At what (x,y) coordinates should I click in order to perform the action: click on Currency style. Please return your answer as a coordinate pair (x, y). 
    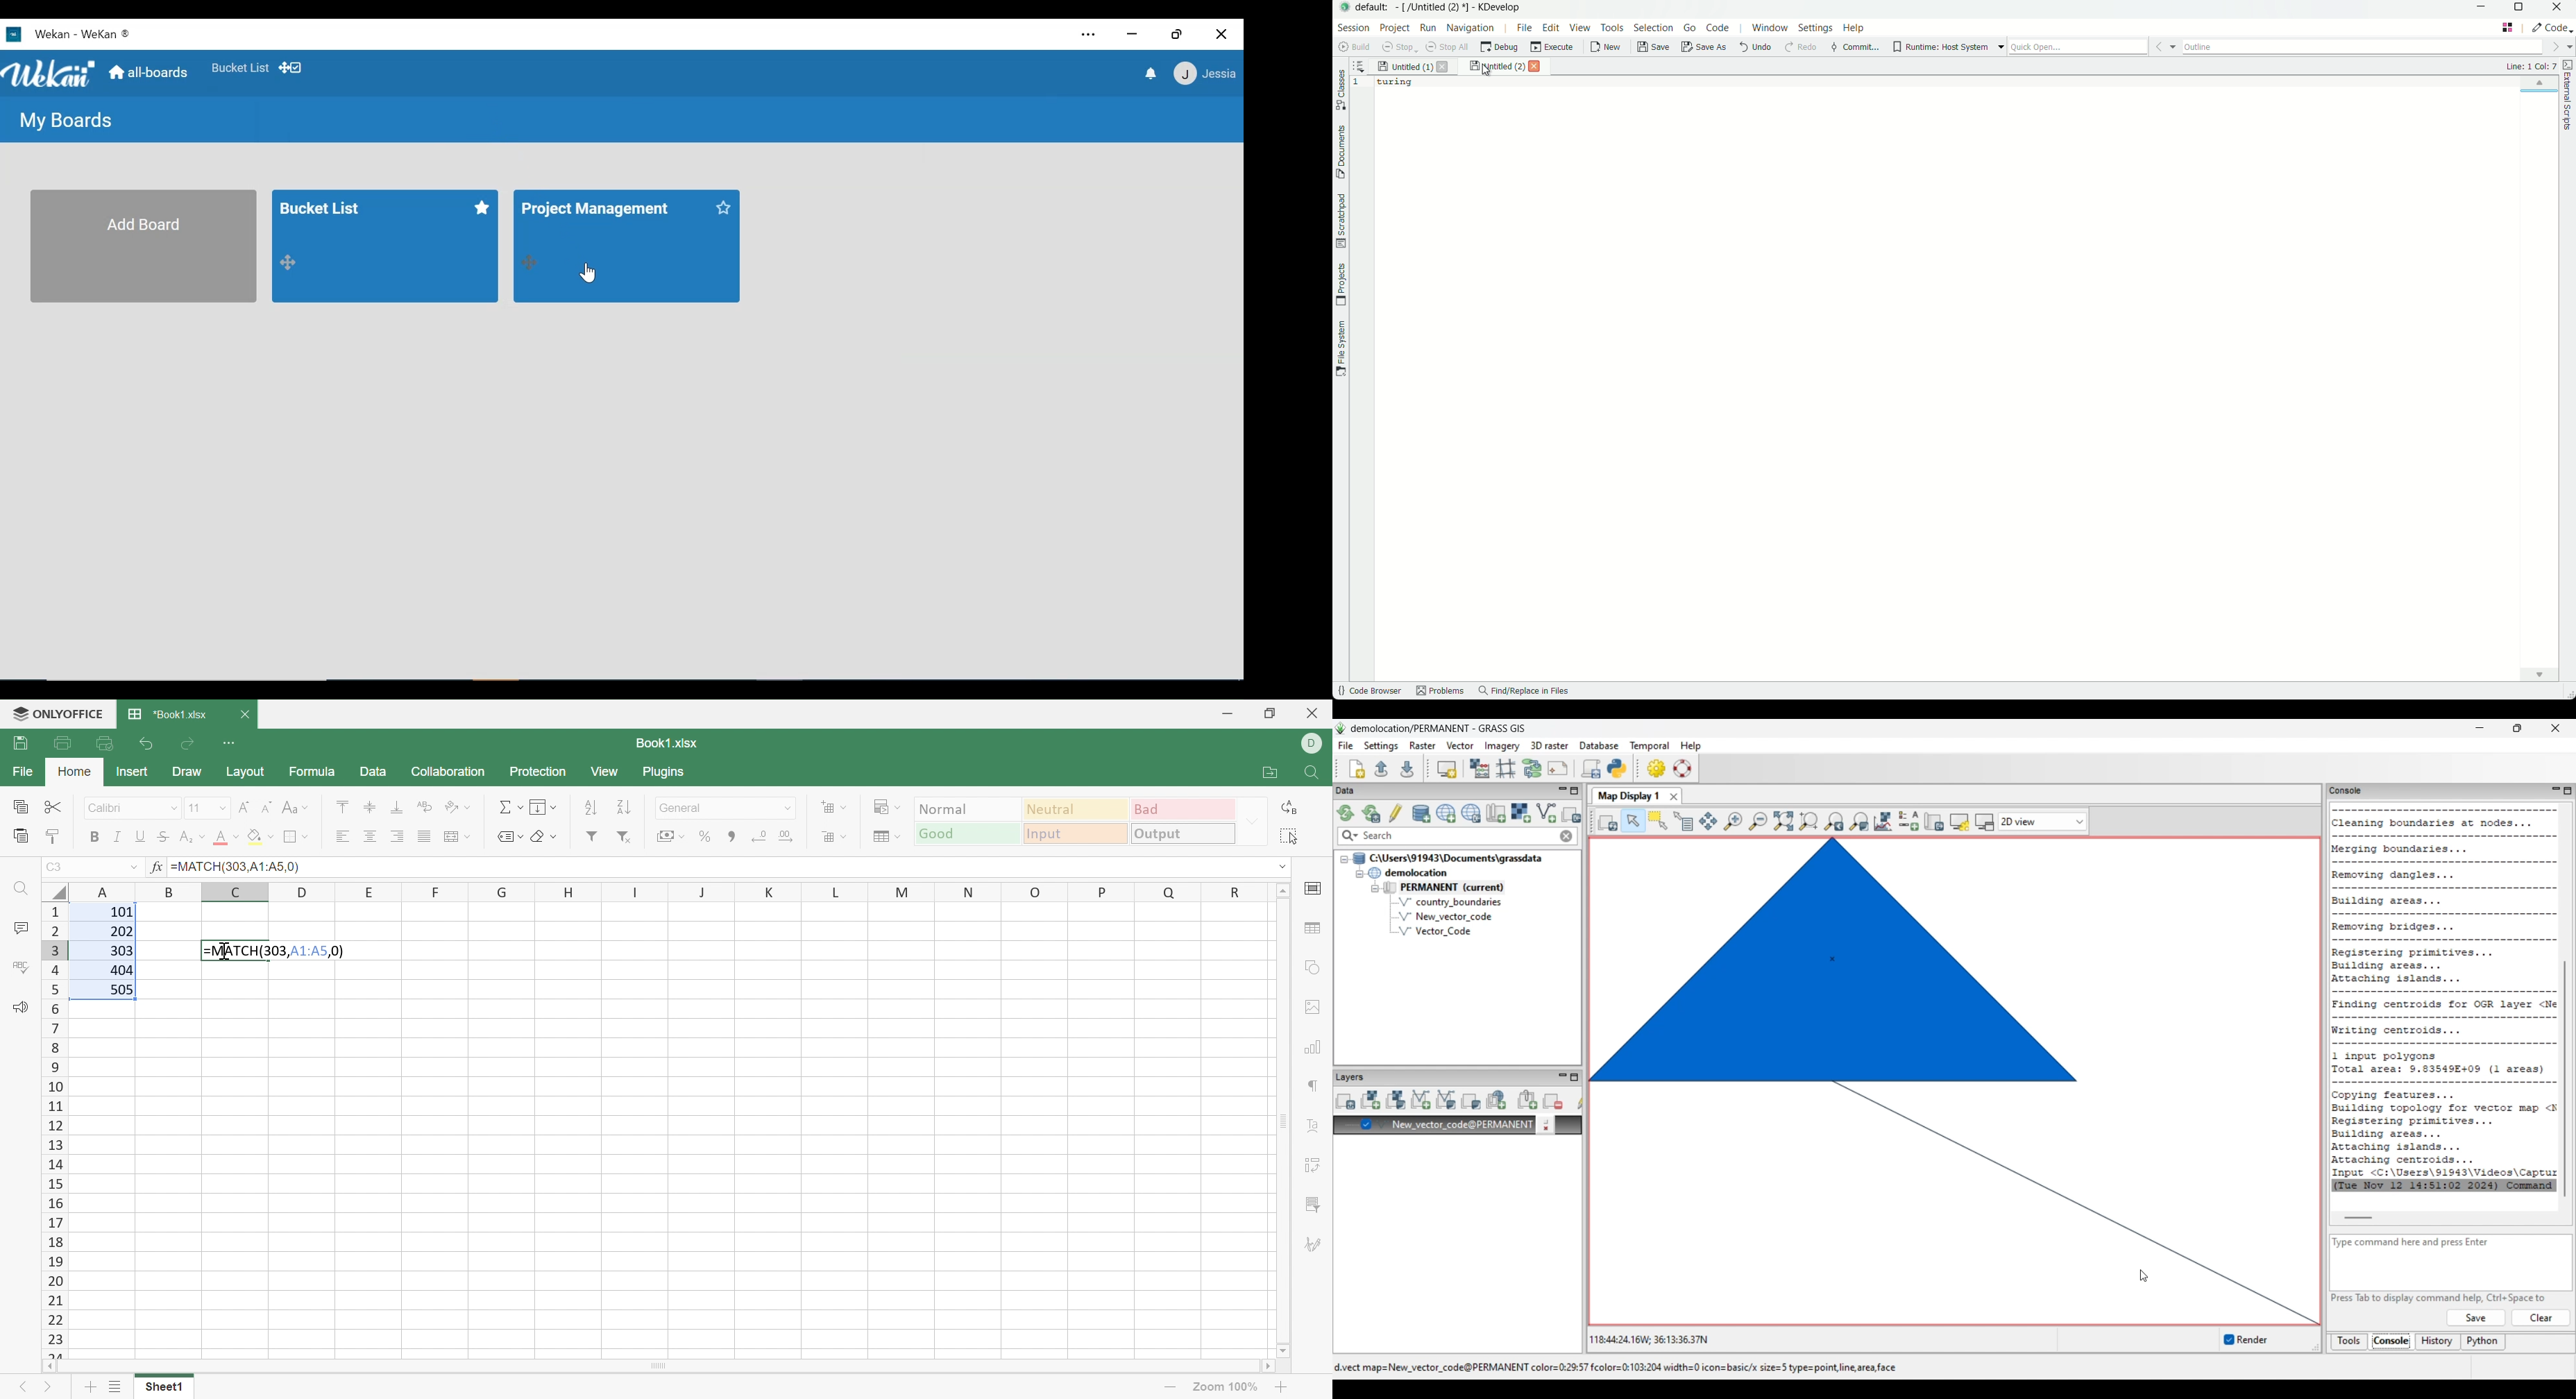
    Looking at the image, I should click on (668, 835).